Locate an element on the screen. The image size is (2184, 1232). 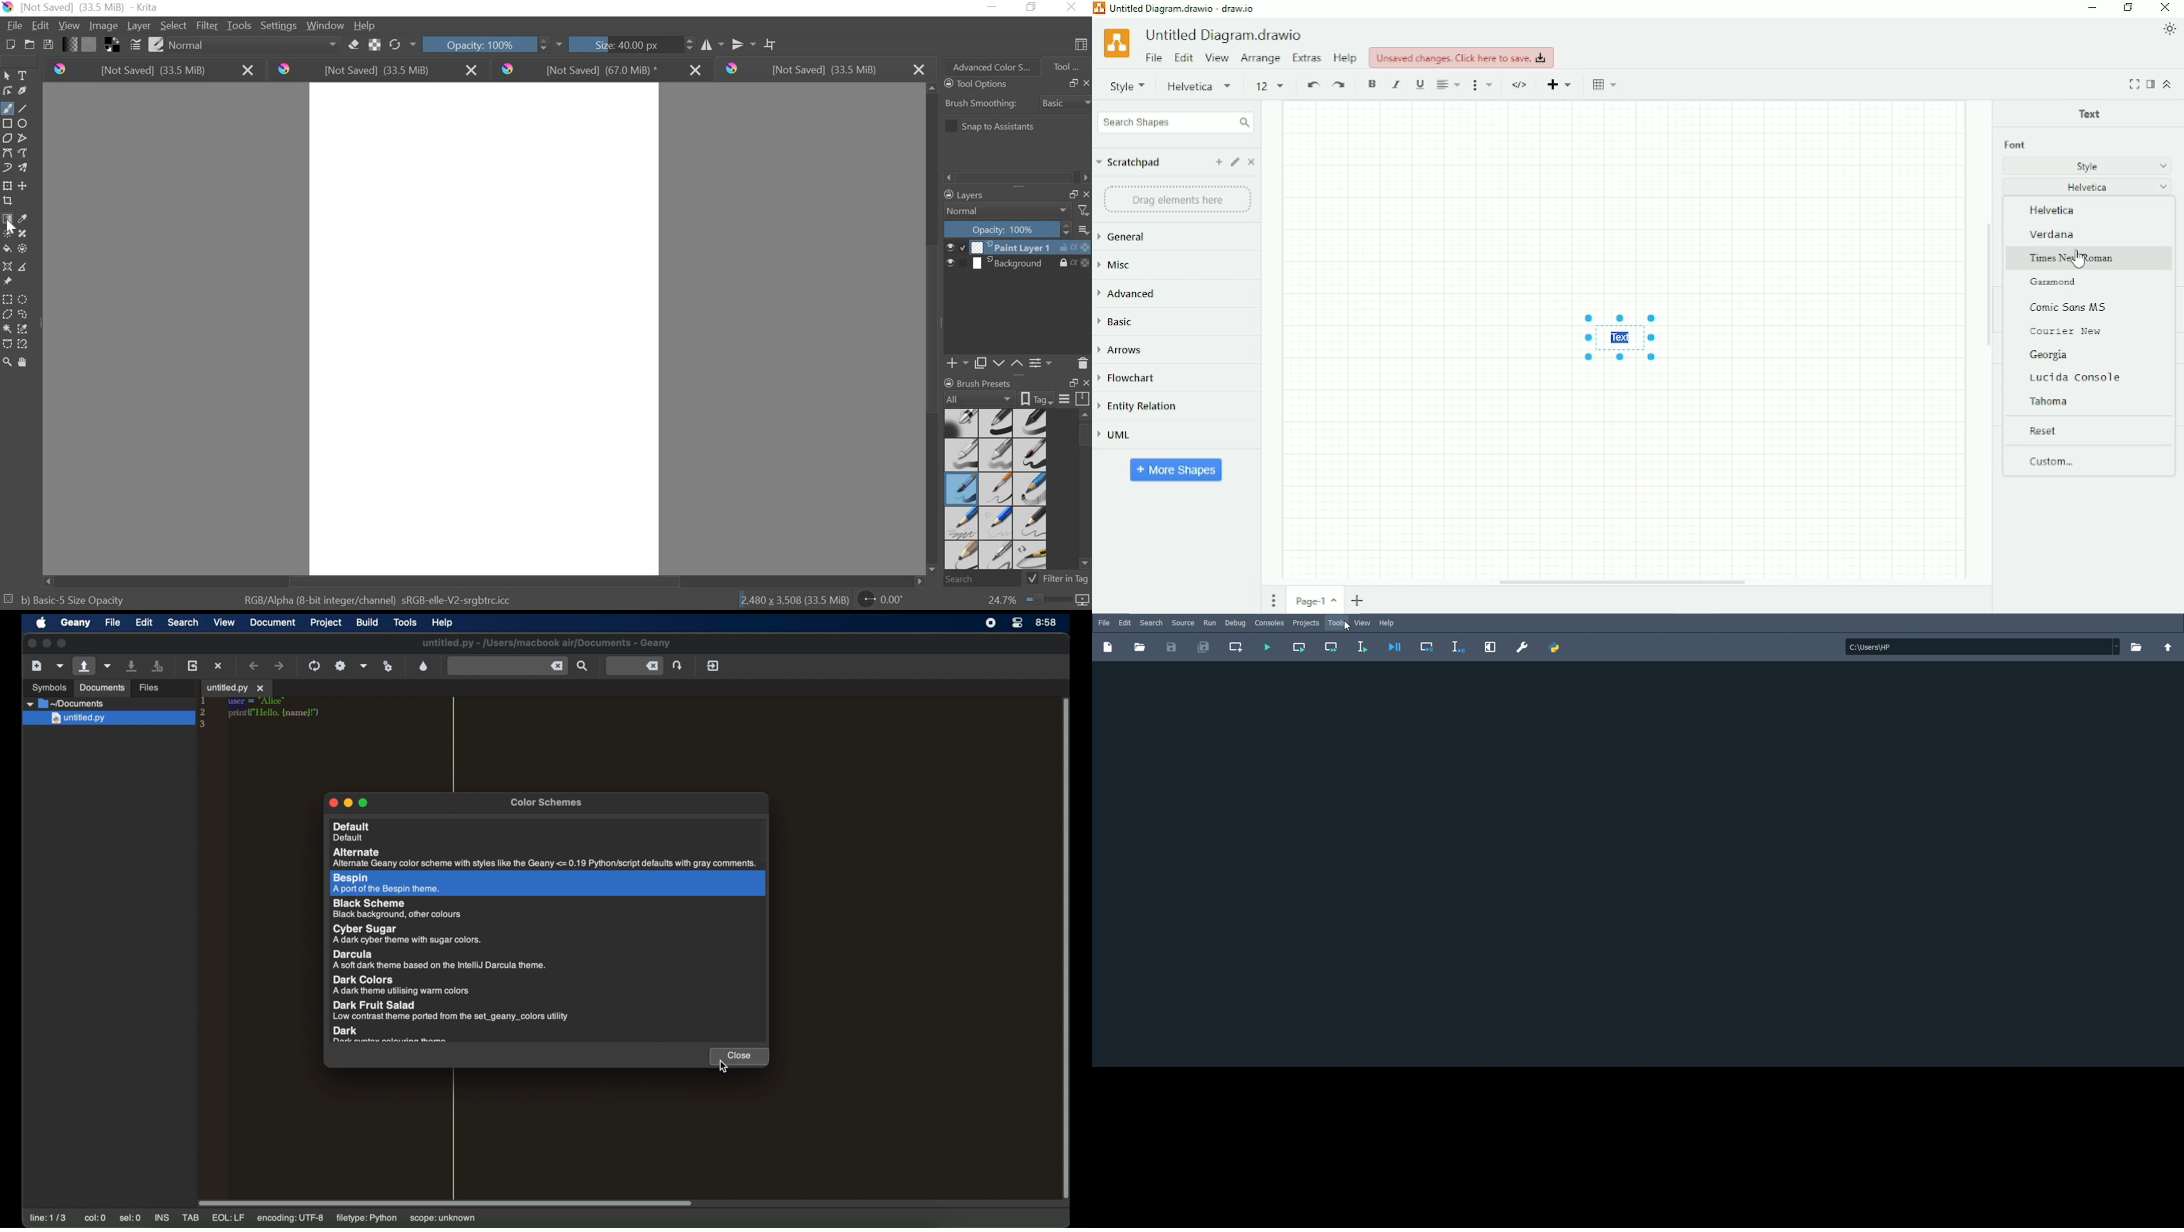
Restore down is located at coordinates (2128, 7).